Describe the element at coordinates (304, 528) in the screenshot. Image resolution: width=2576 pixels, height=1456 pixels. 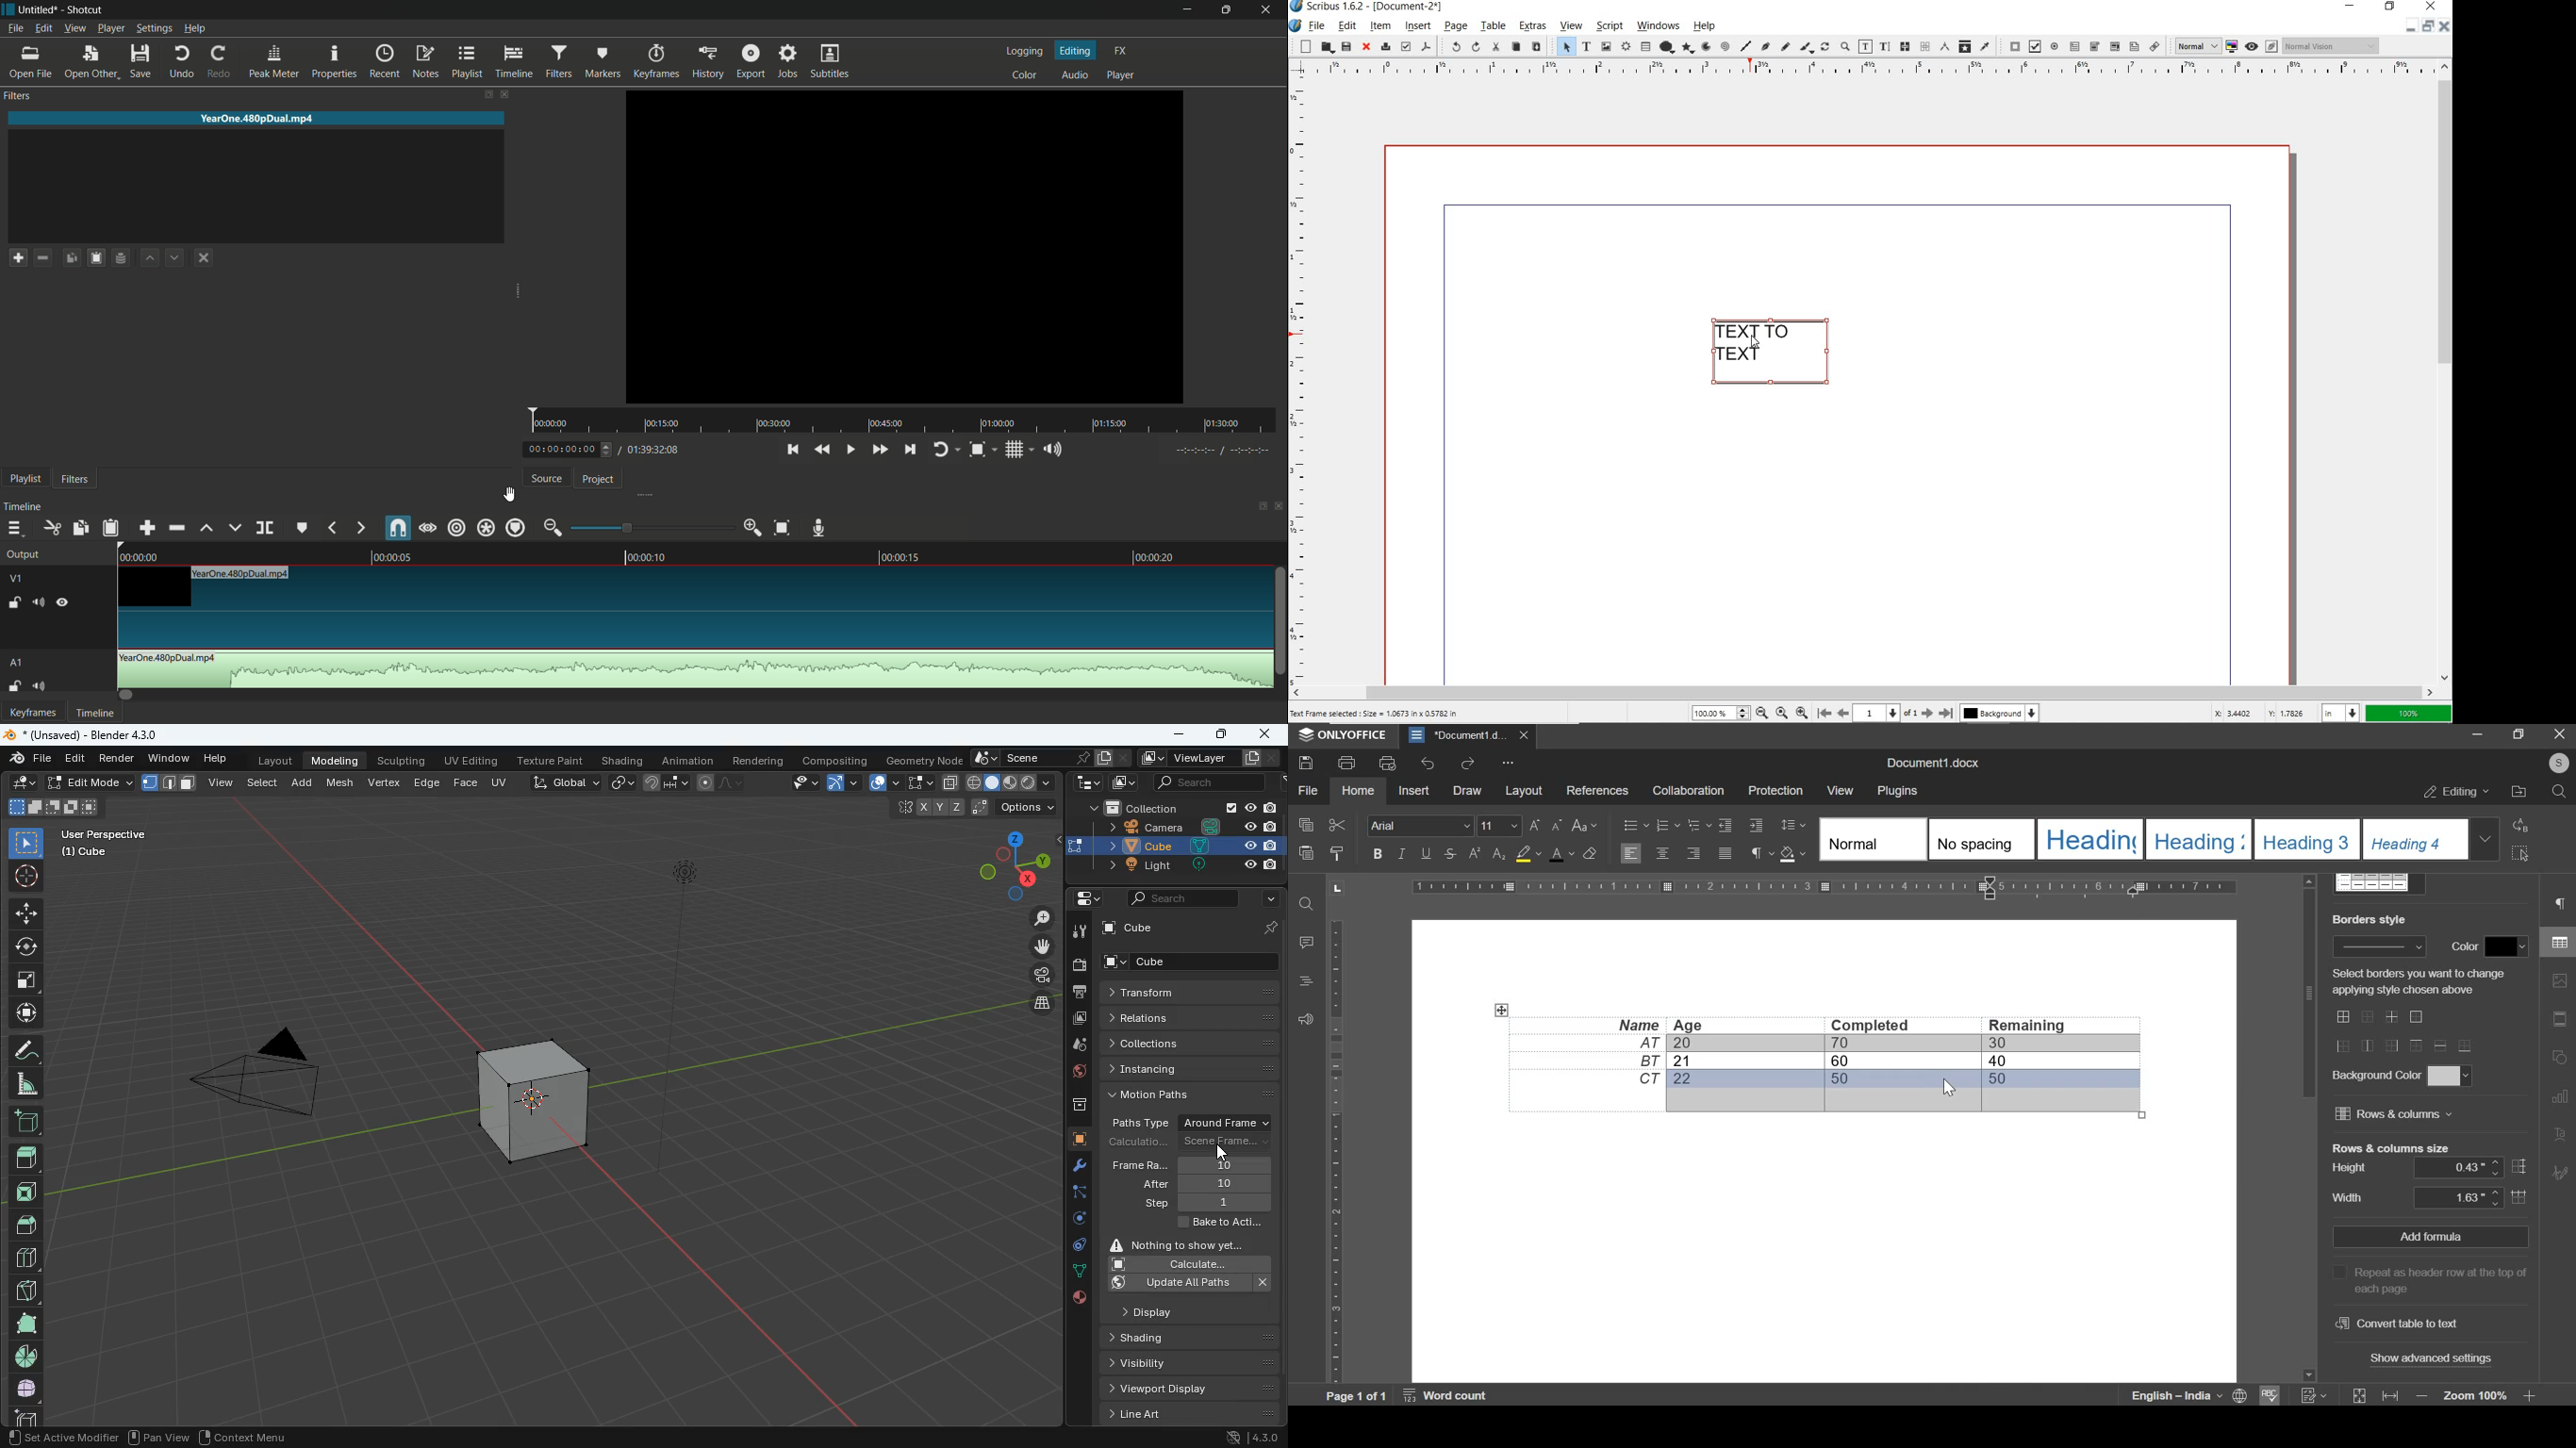
I see `create or edit marker` at that location.